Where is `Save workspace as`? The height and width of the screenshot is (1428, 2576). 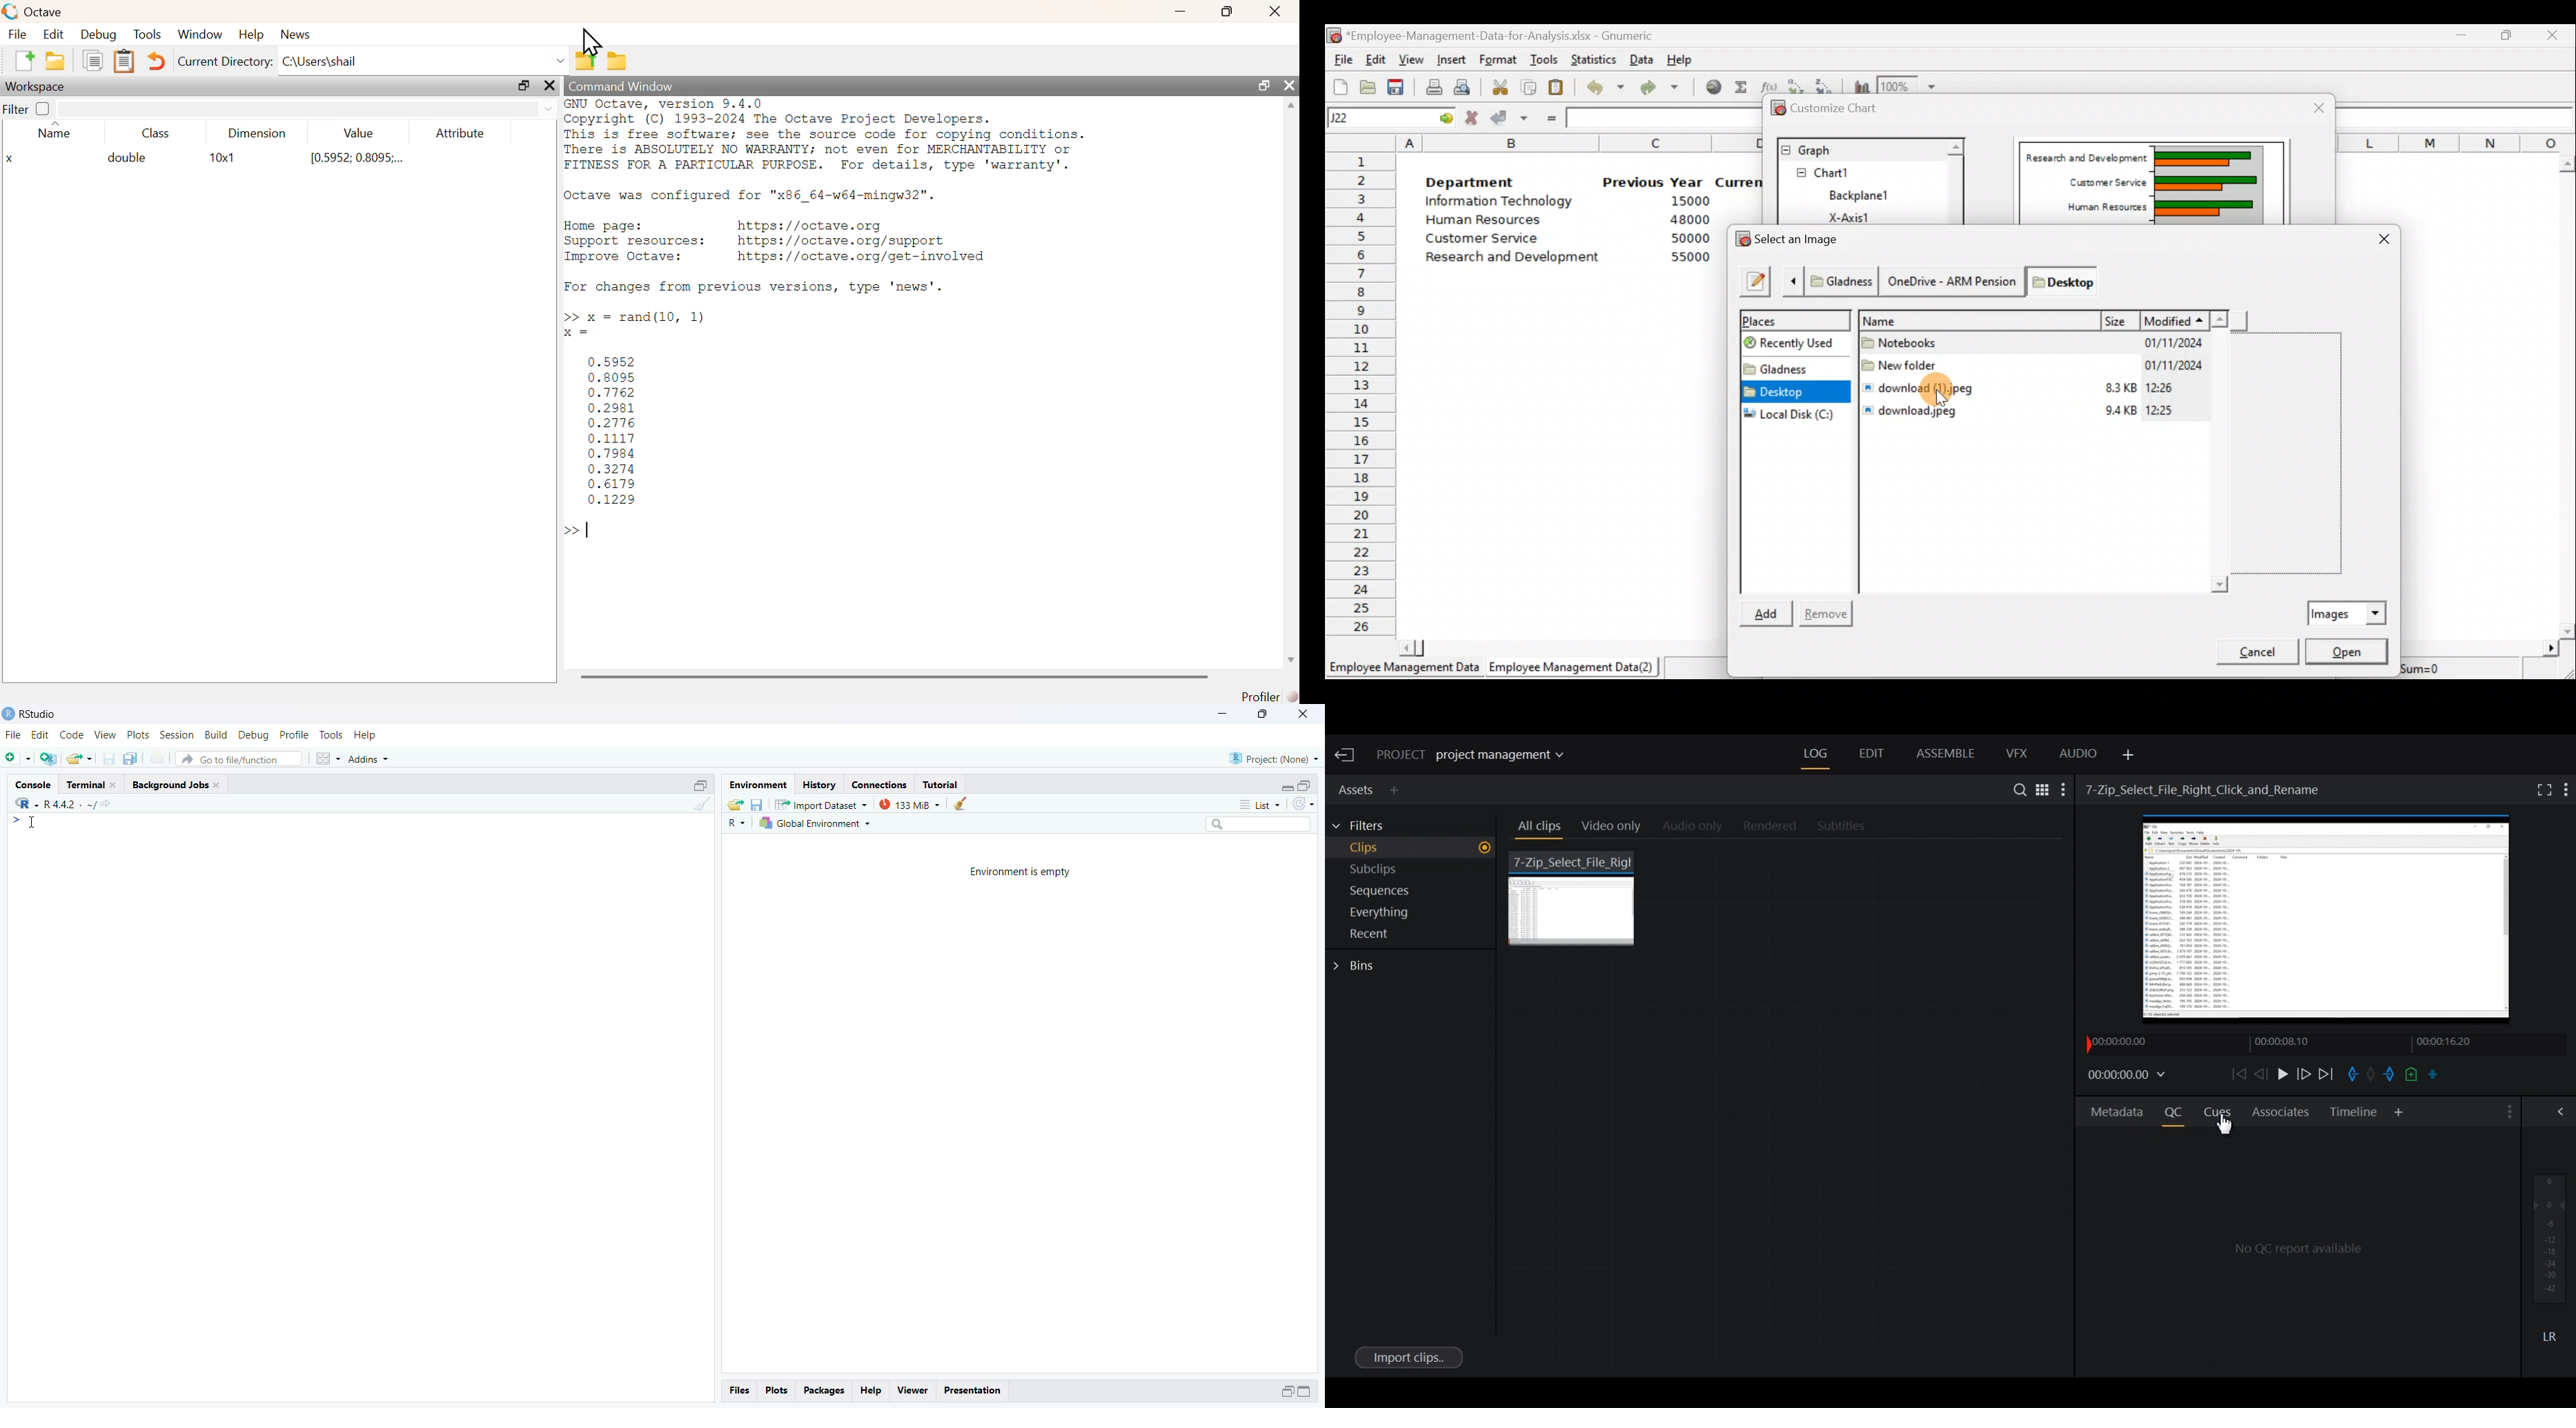 Save workspace as is located at coordinates (759, 805).